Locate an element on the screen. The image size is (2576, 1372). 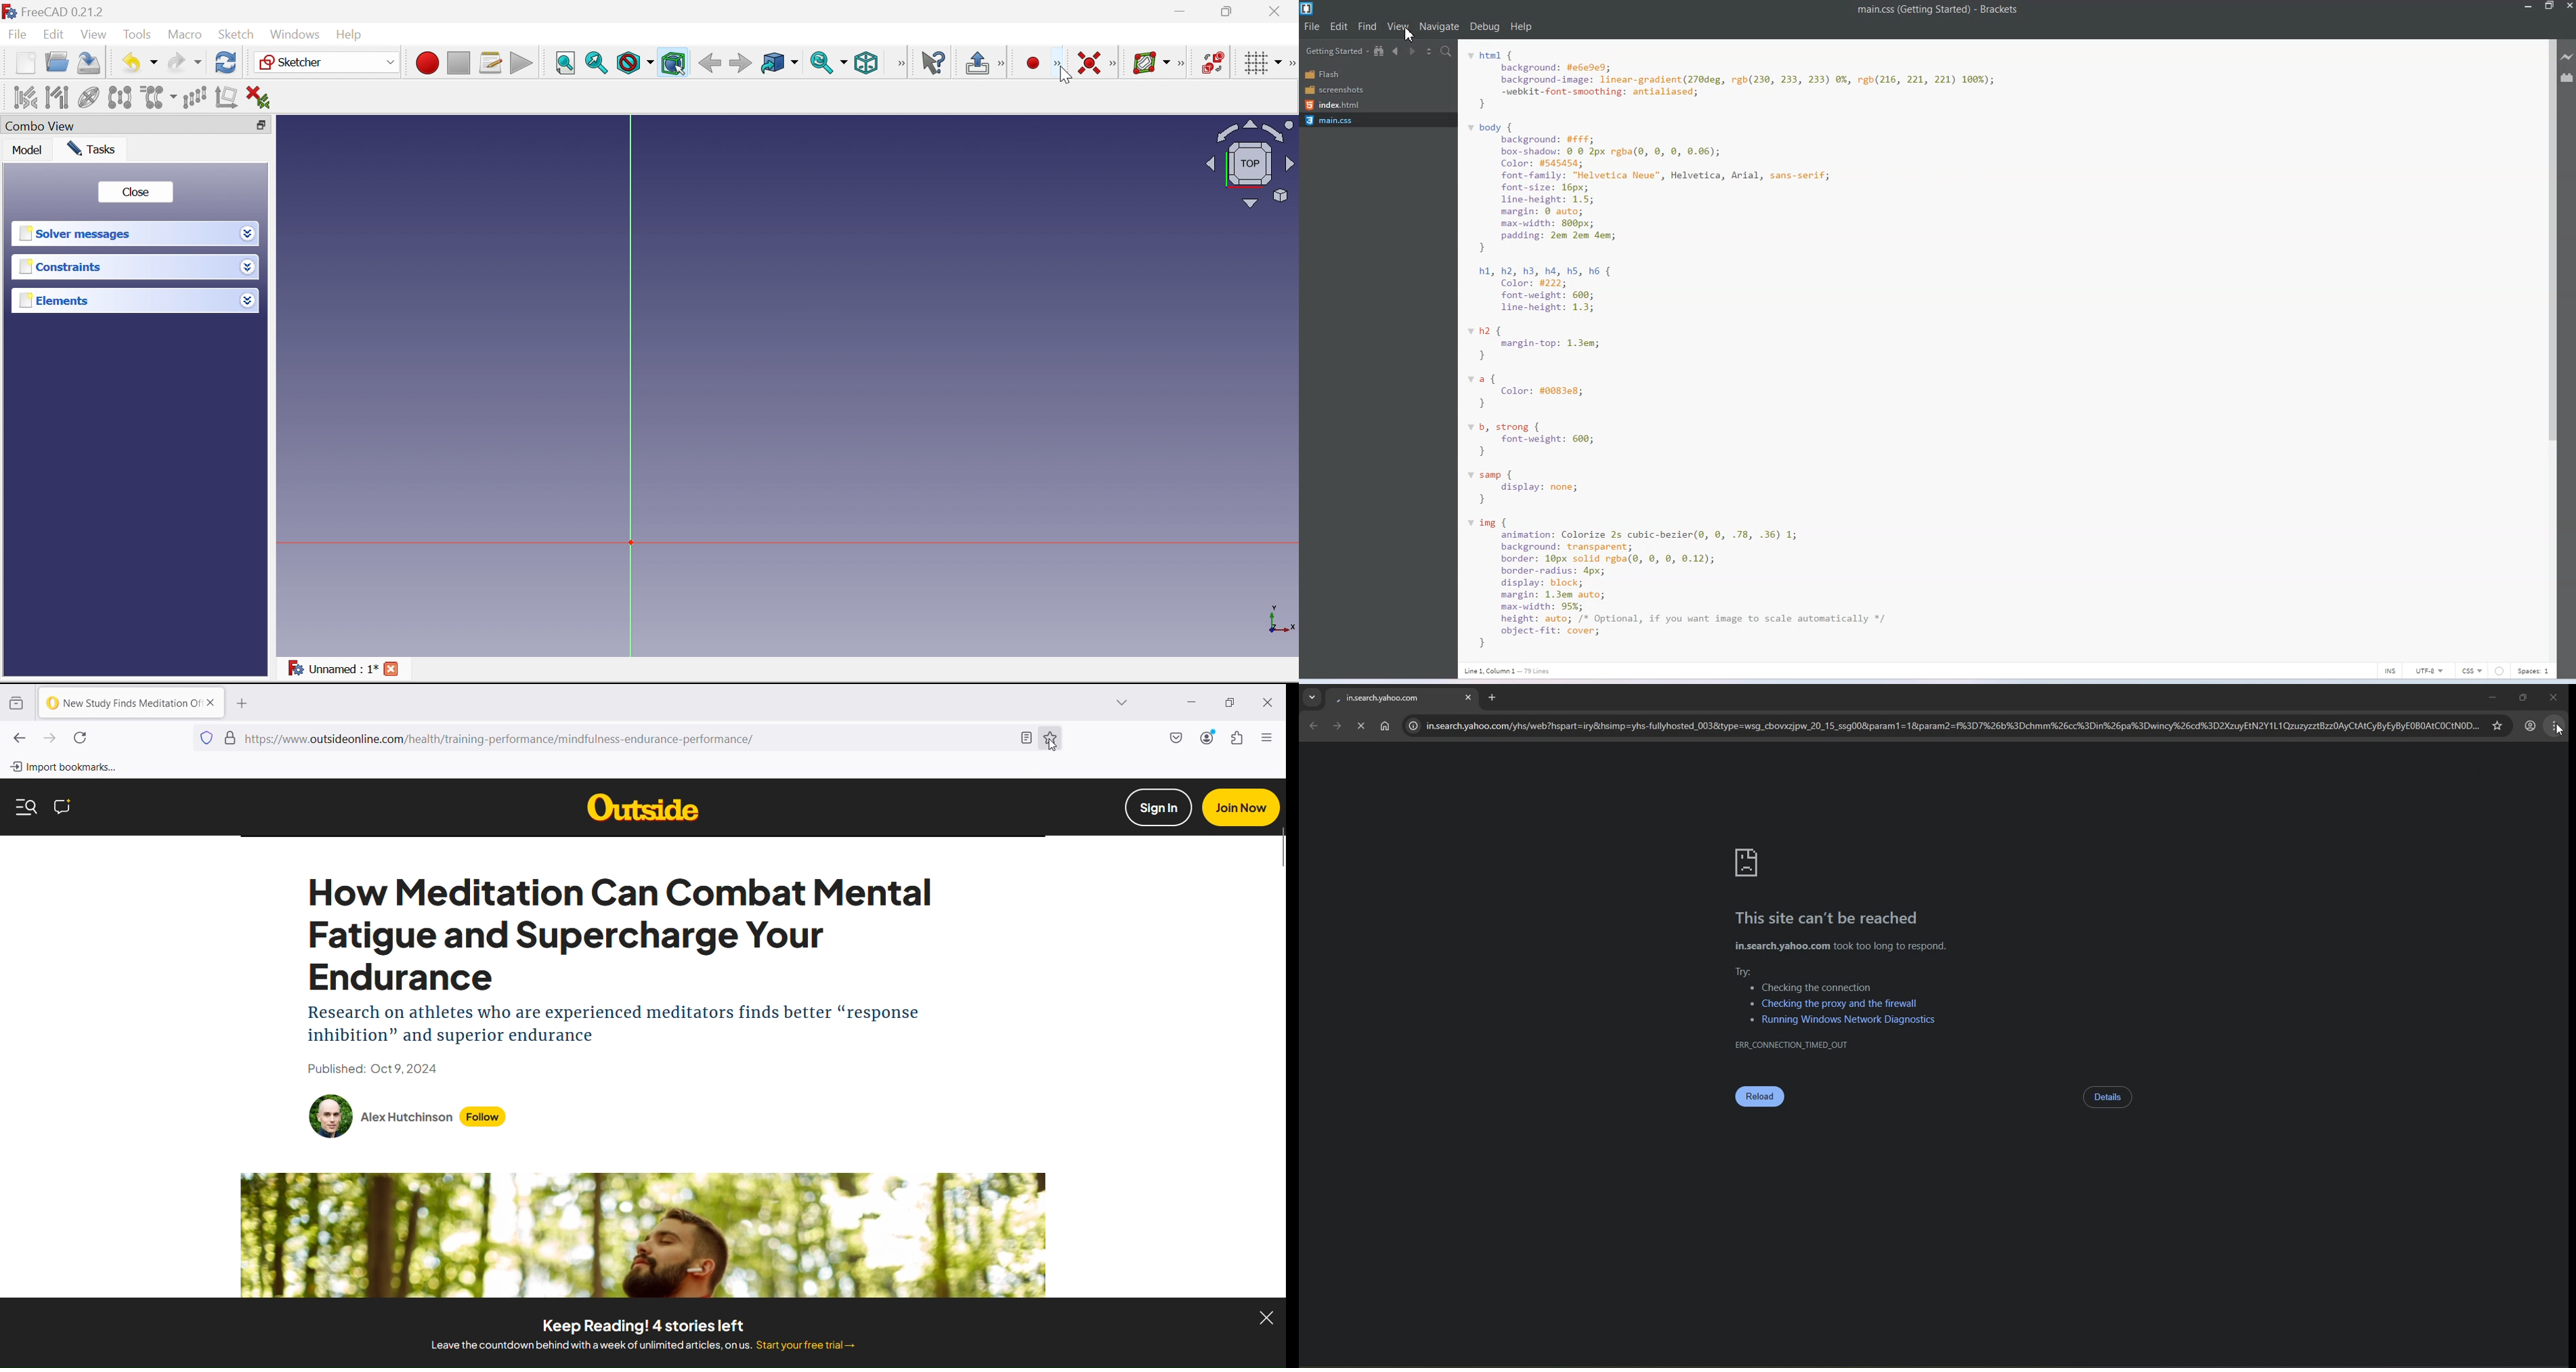
Close ad is located at coordinates (1266, 1317).